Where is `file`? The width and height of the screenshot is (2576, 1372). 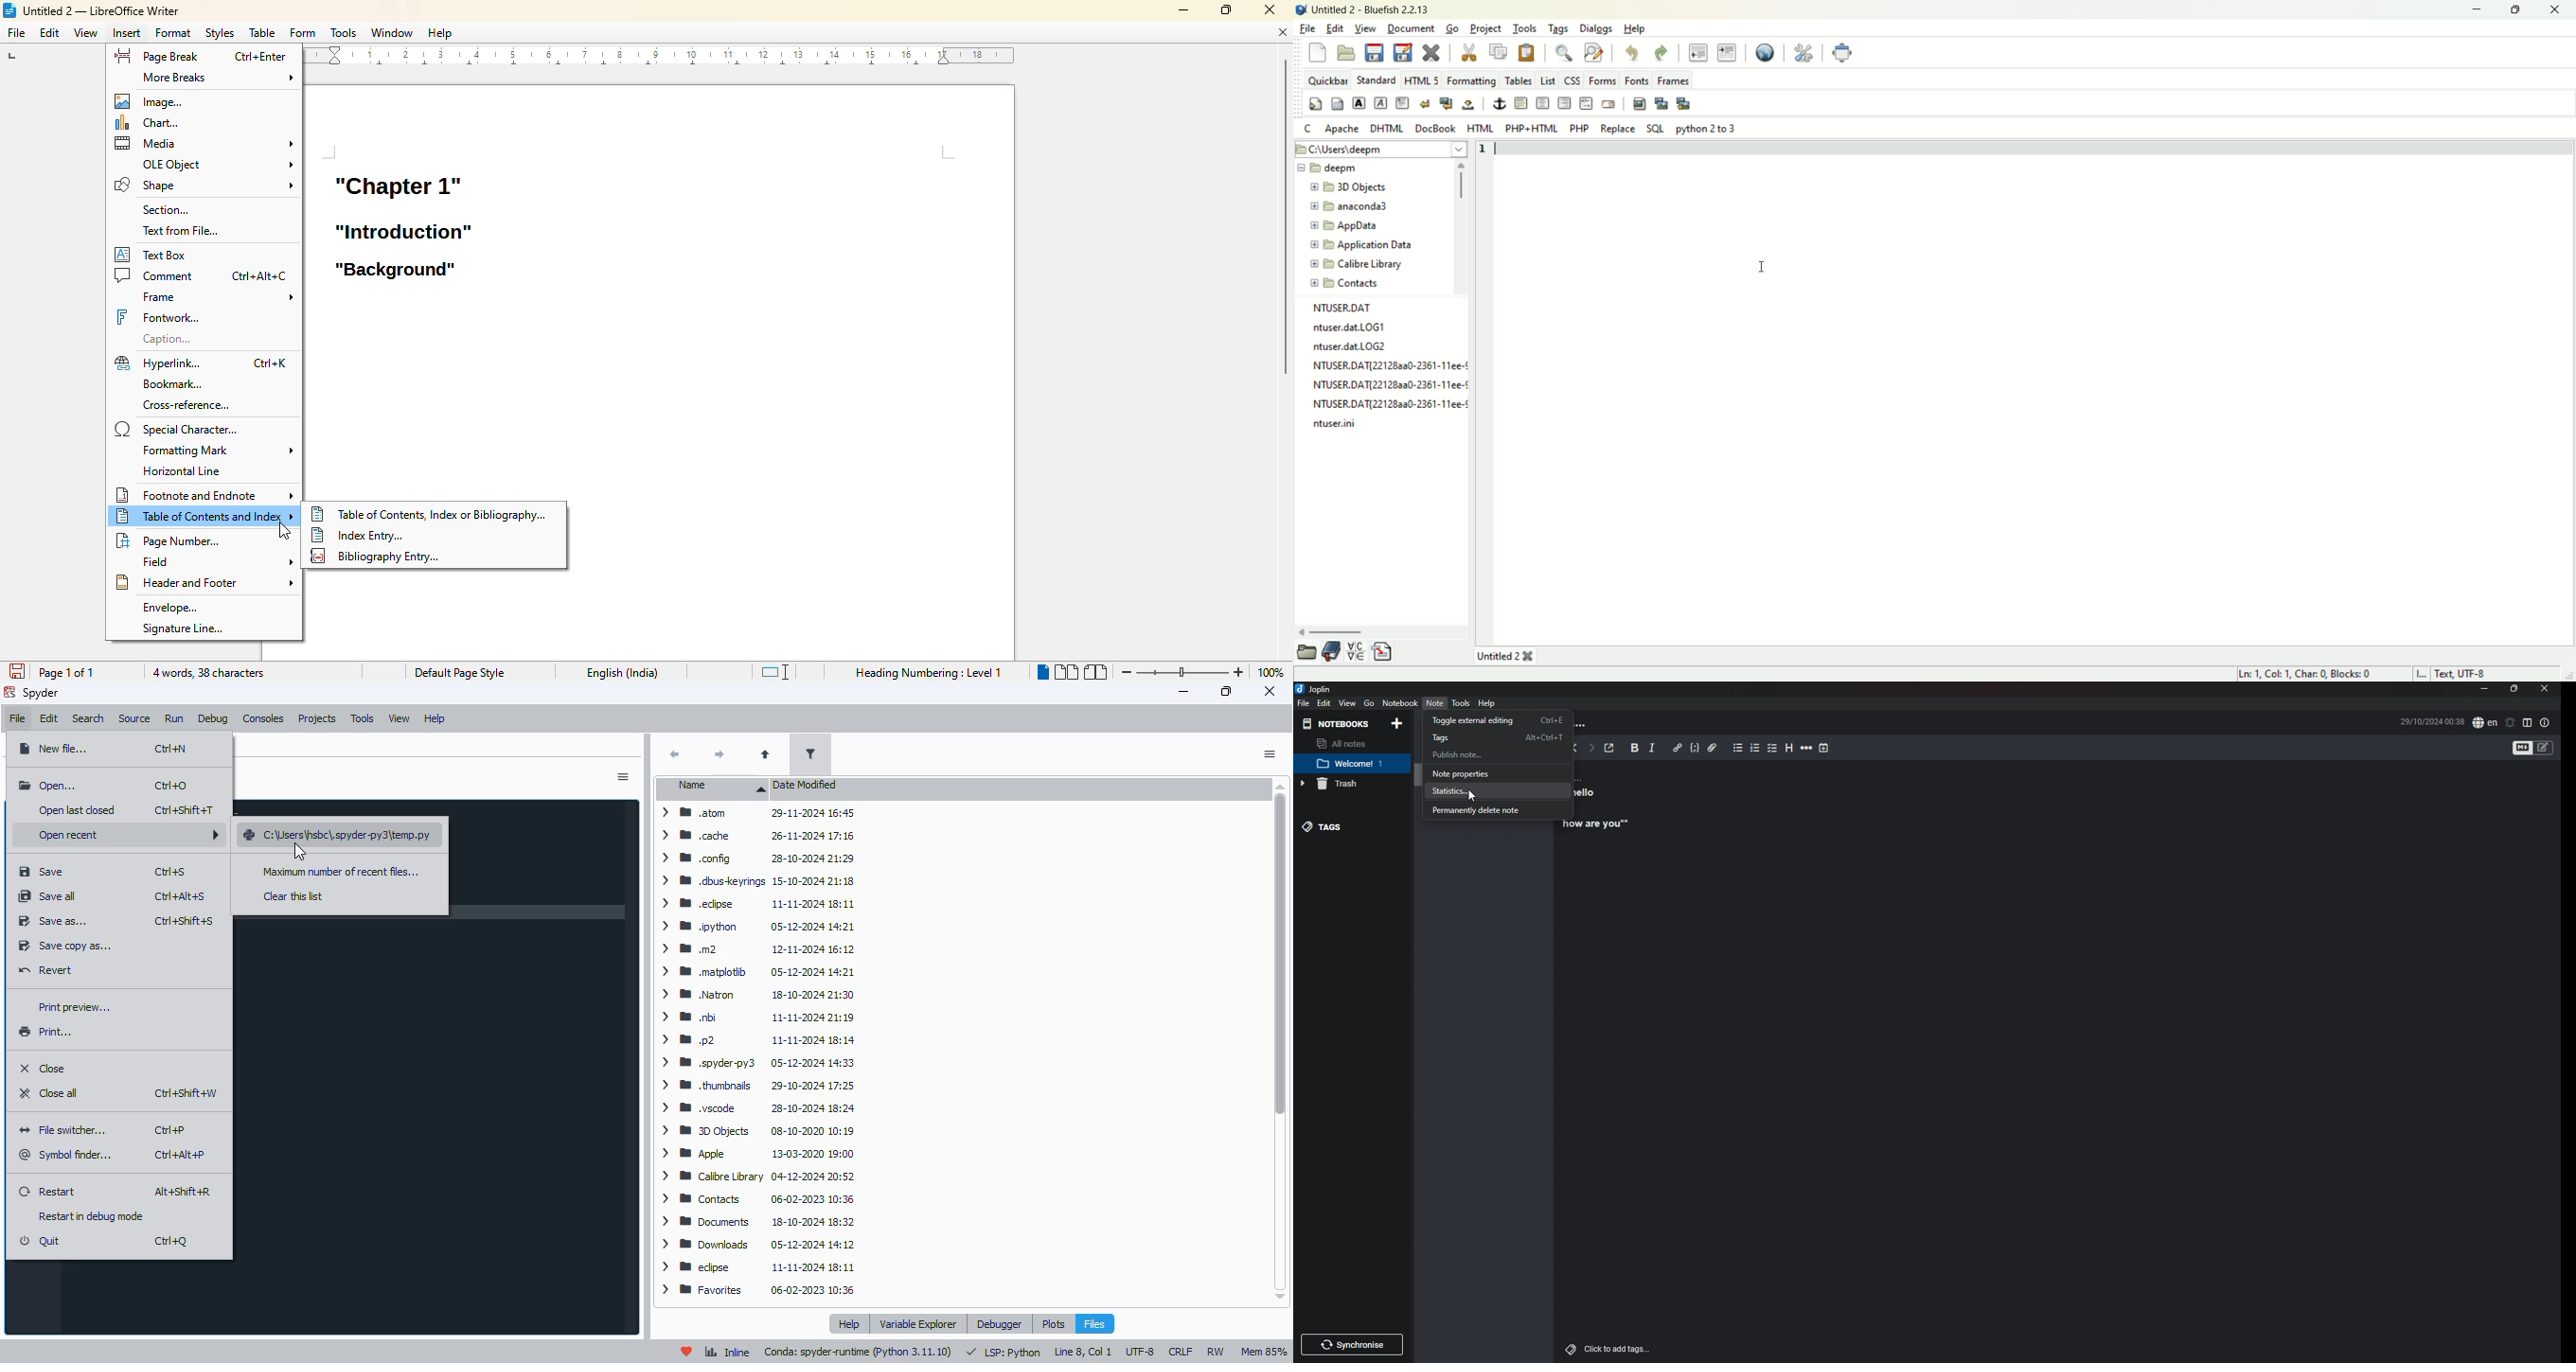 file is located at coordinates (16, 718).